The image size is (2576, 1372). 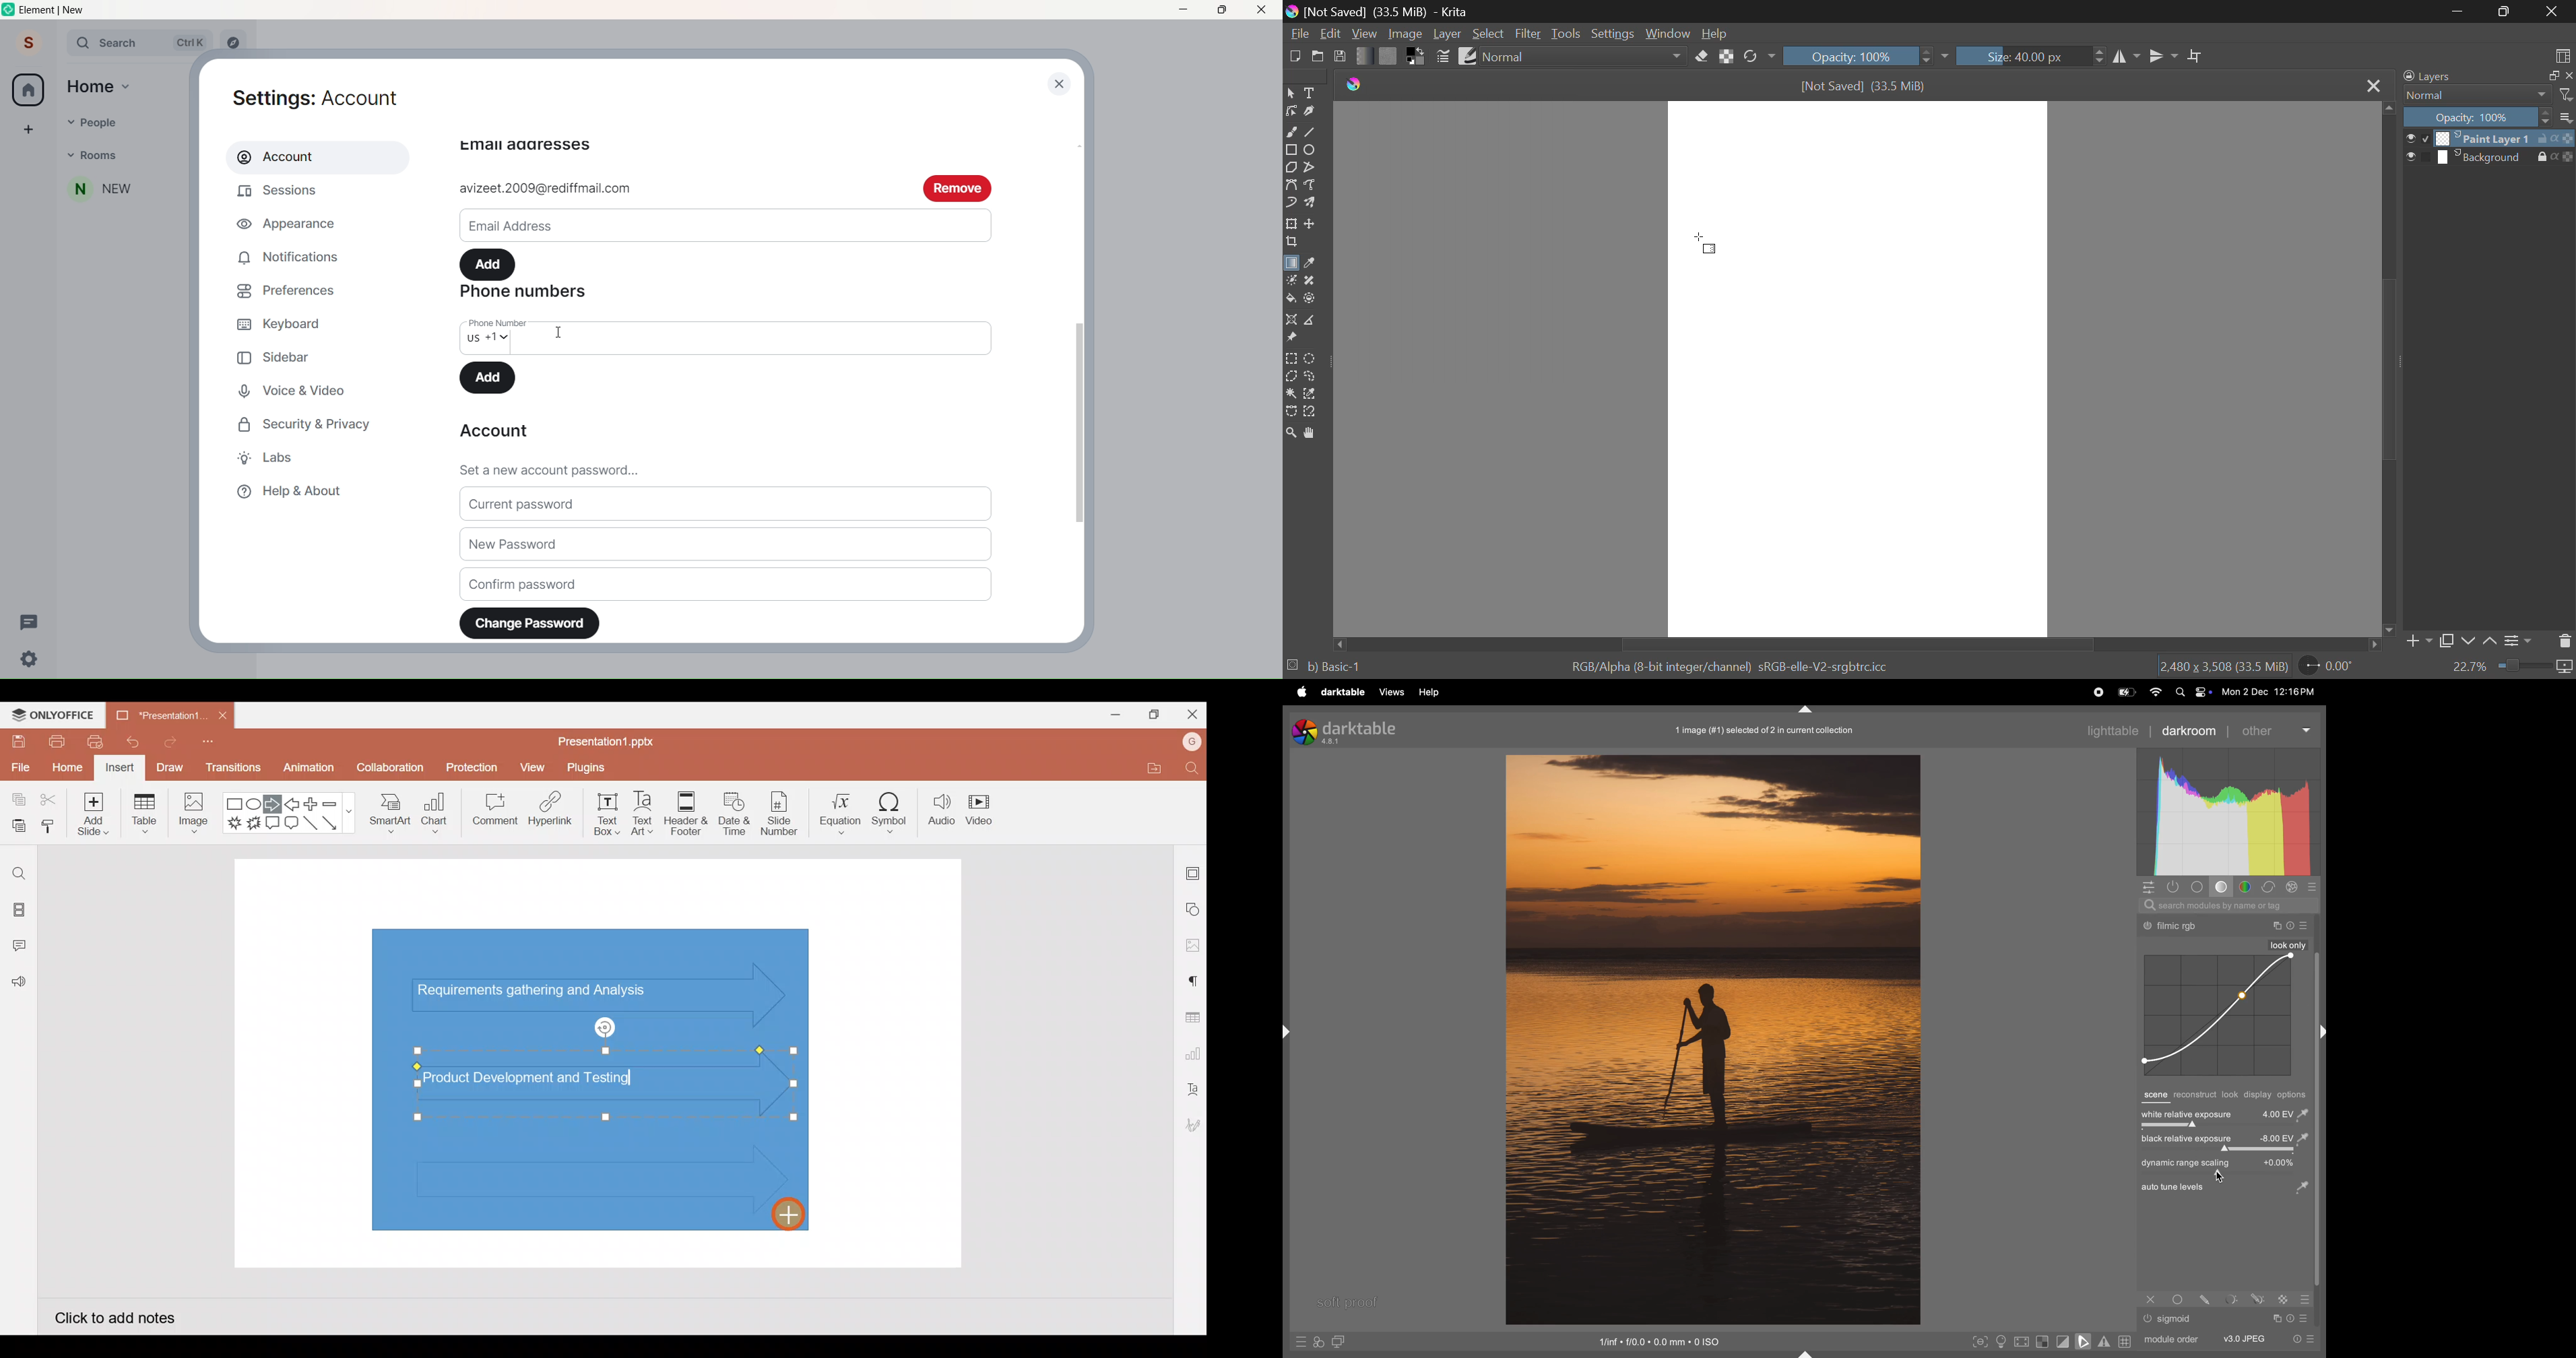 I want to click on Paragraph settings, so click(x=1192, y=980).